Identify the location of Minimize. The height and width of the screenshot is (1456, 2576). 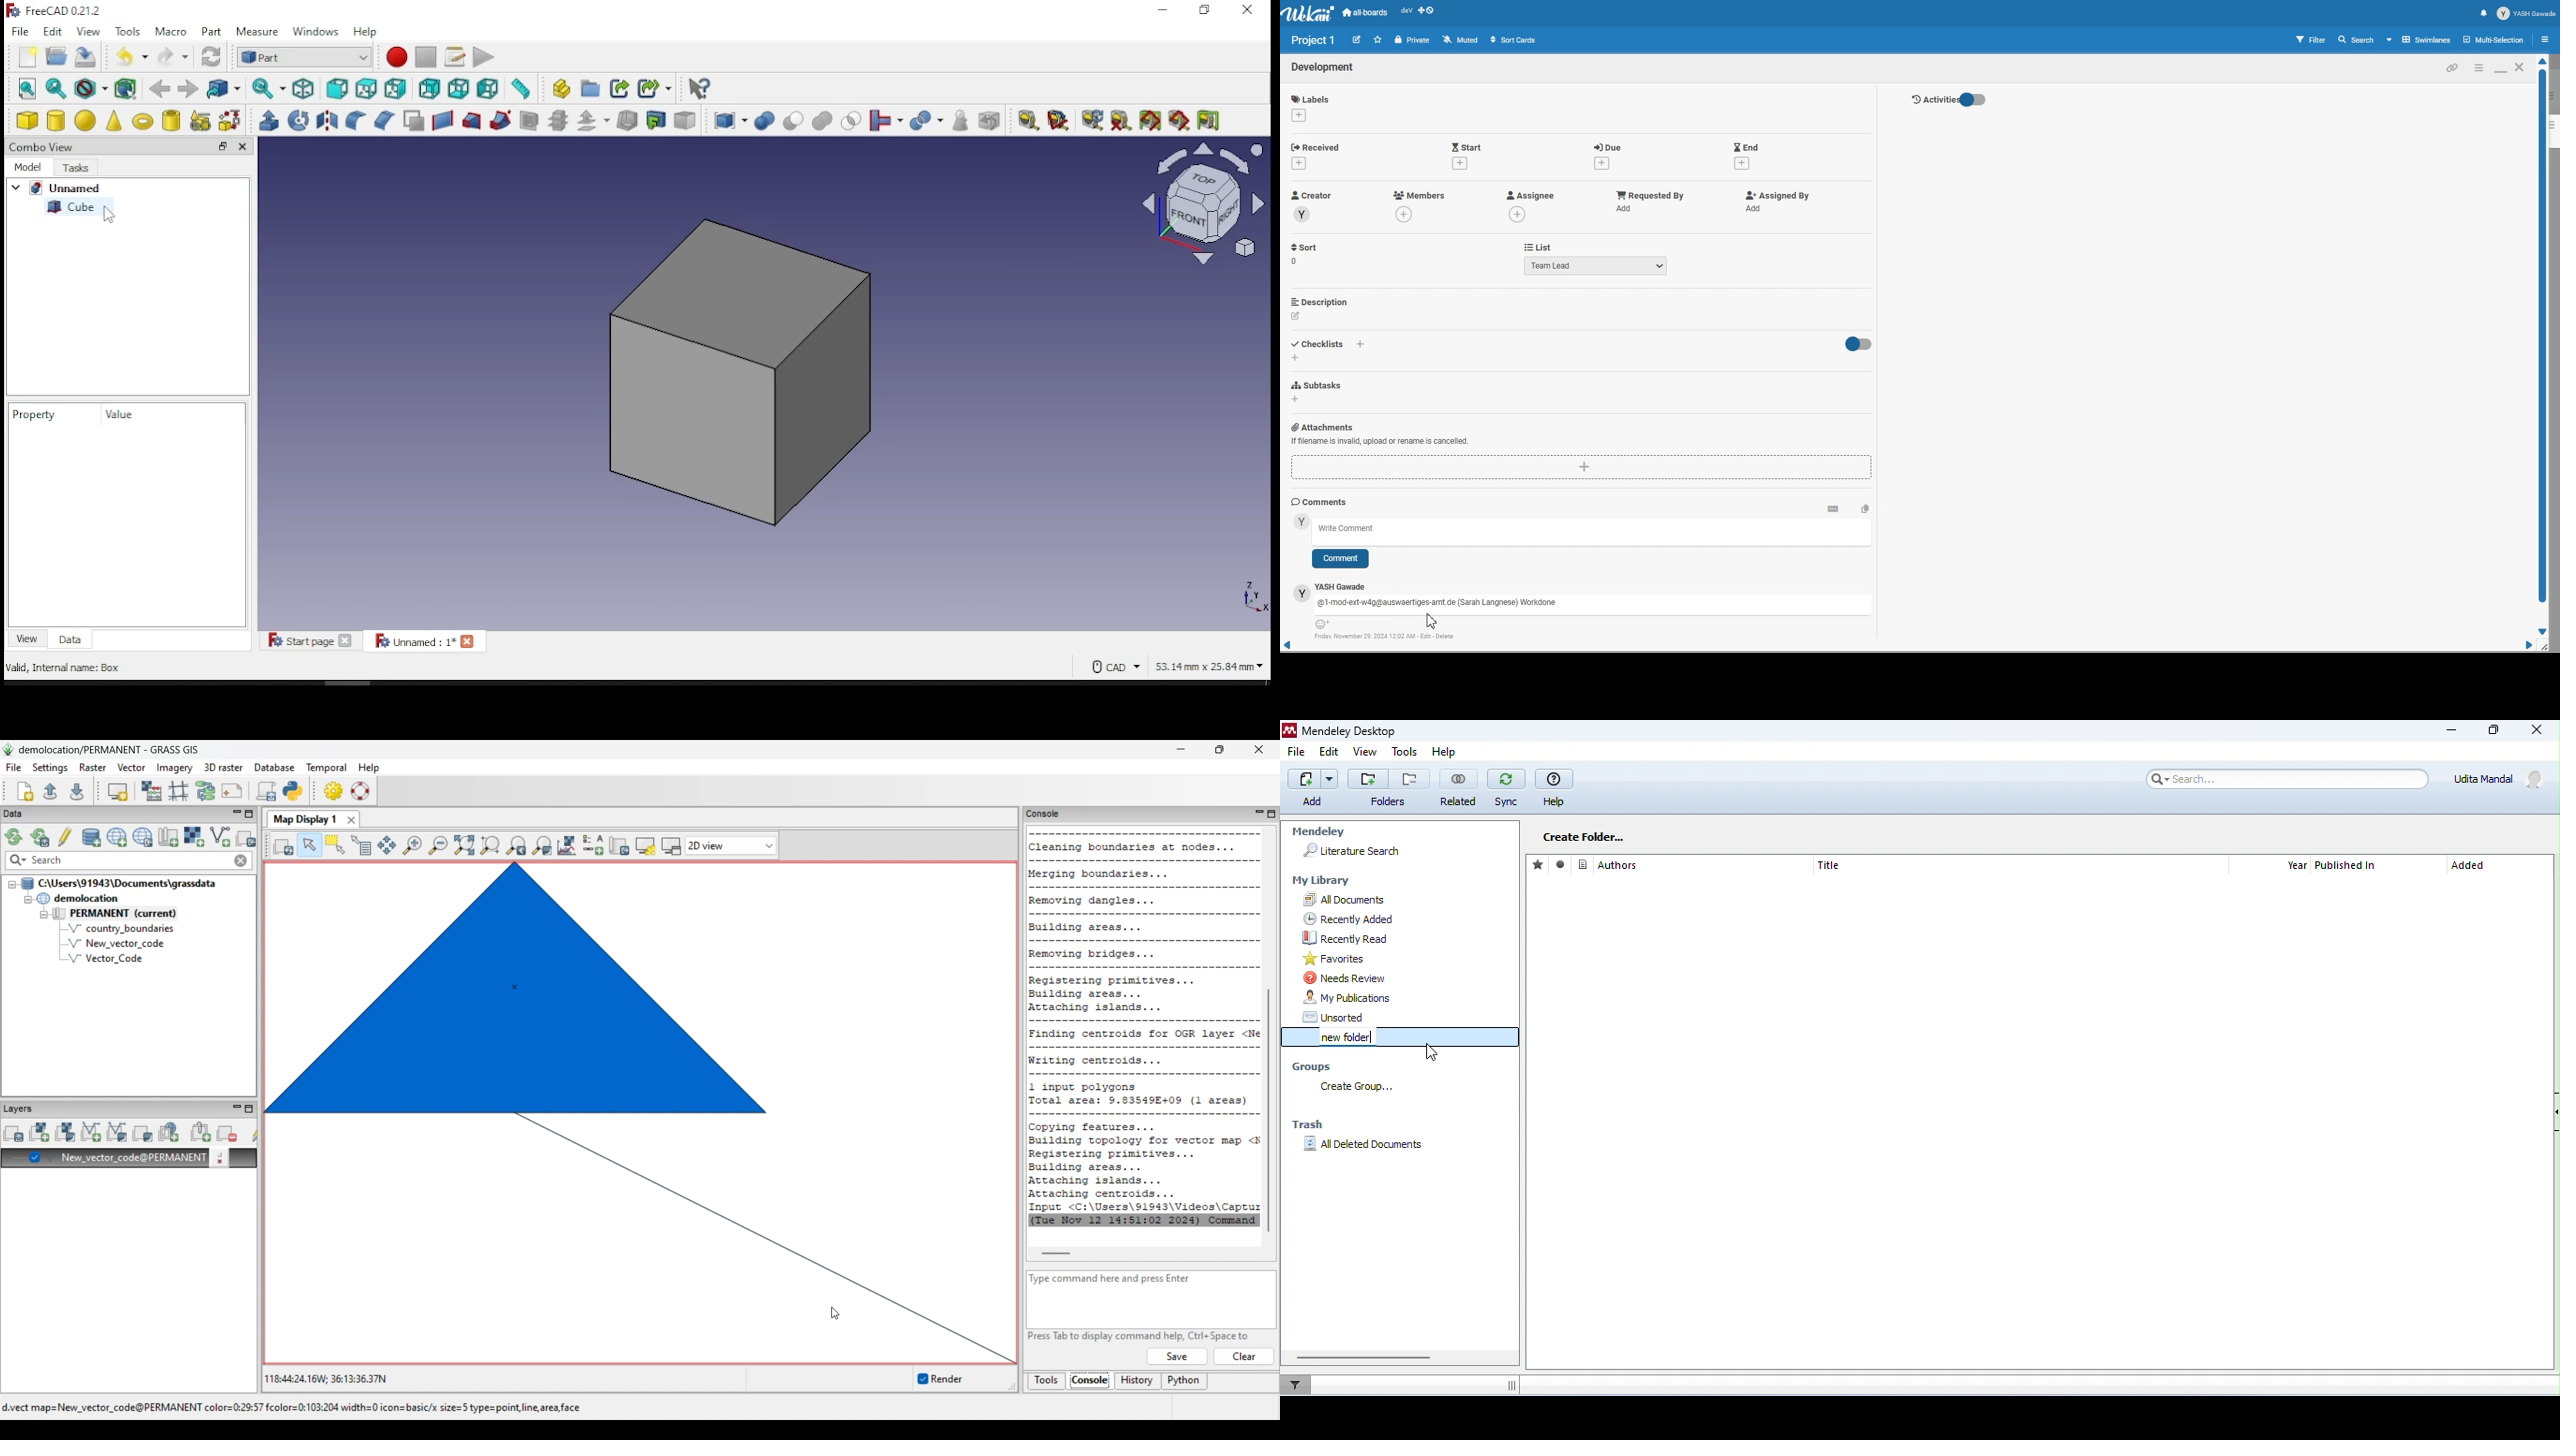
(2478, 67).